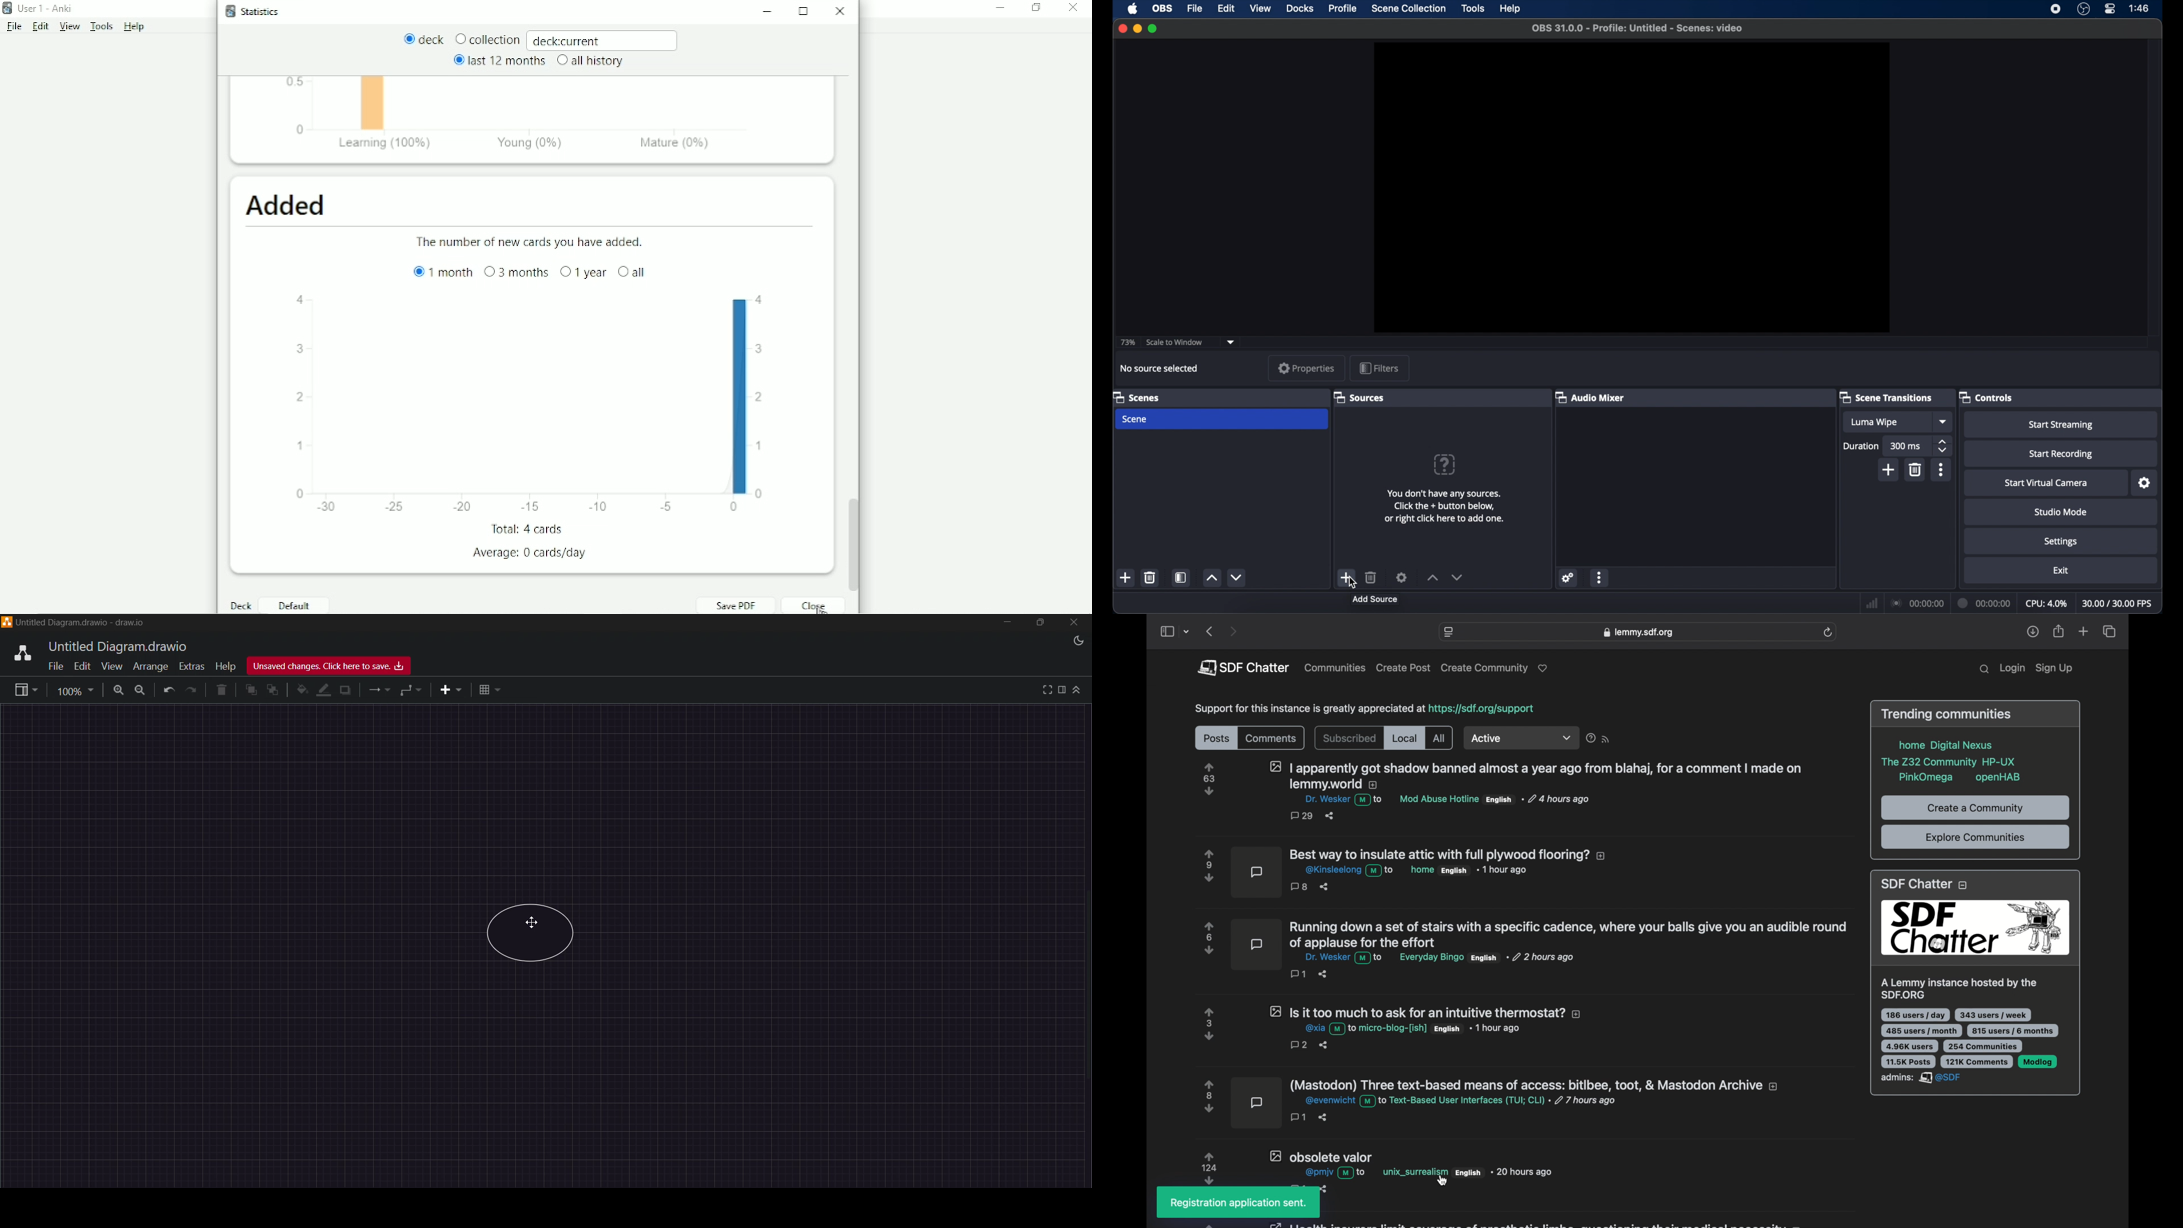  Describe the element at coordinates (1444, 464) in the screenshot. I see `question mark icon` at that location.